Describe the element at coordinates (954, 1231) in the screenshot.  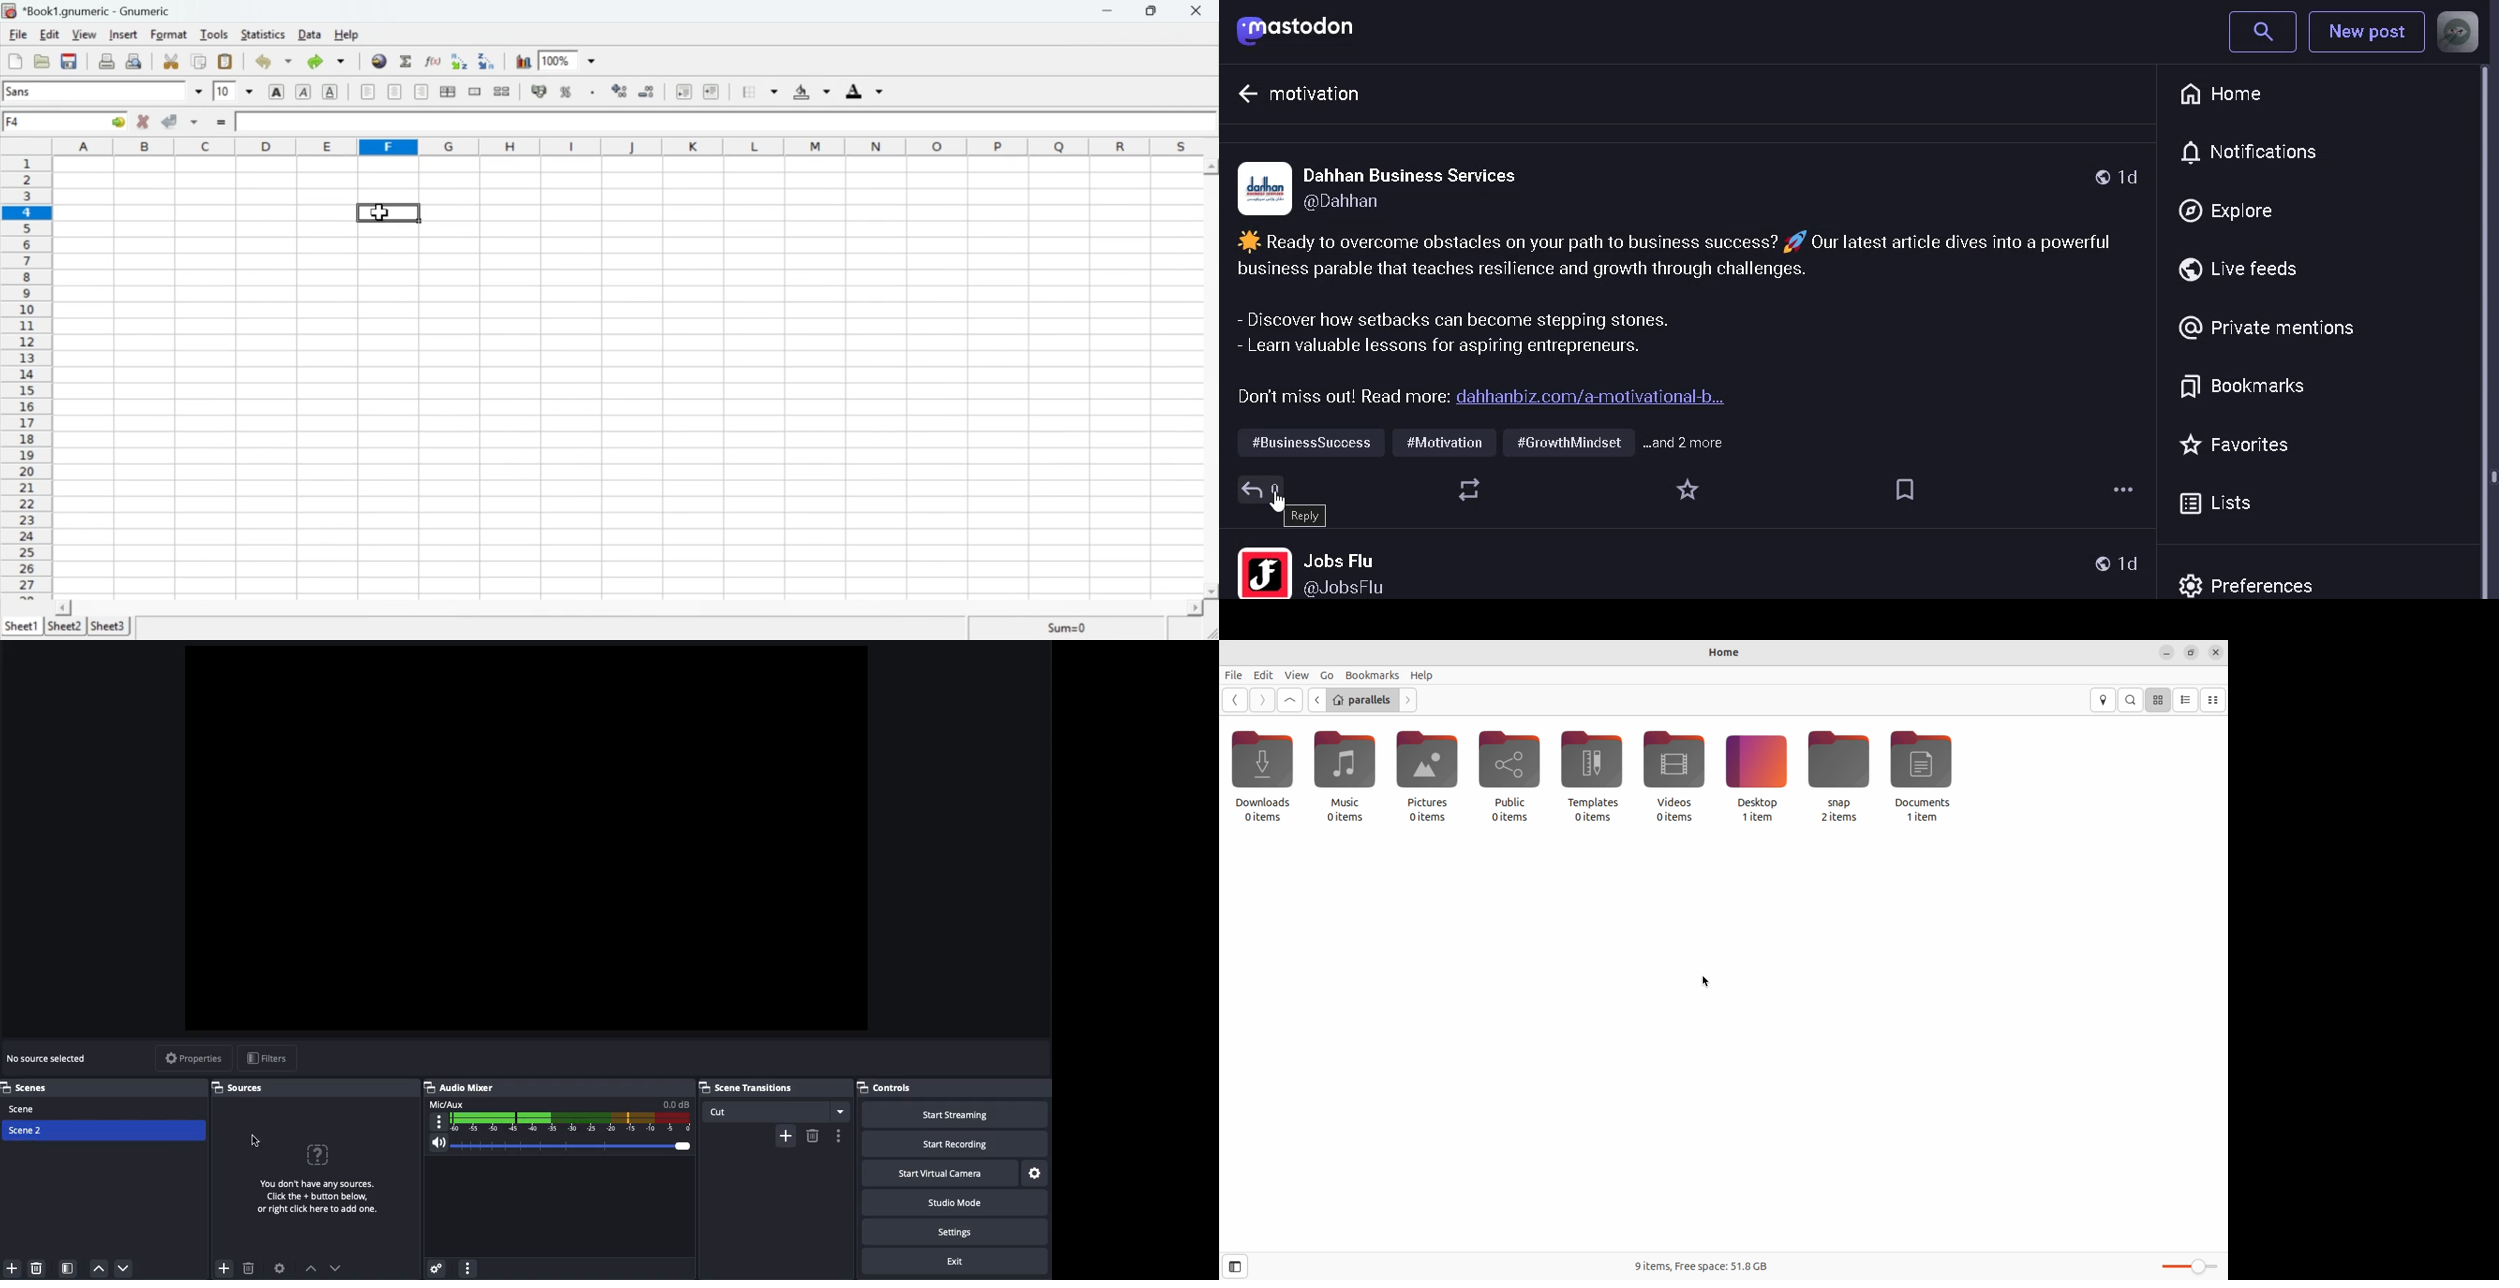
I see `Settings` at that location.